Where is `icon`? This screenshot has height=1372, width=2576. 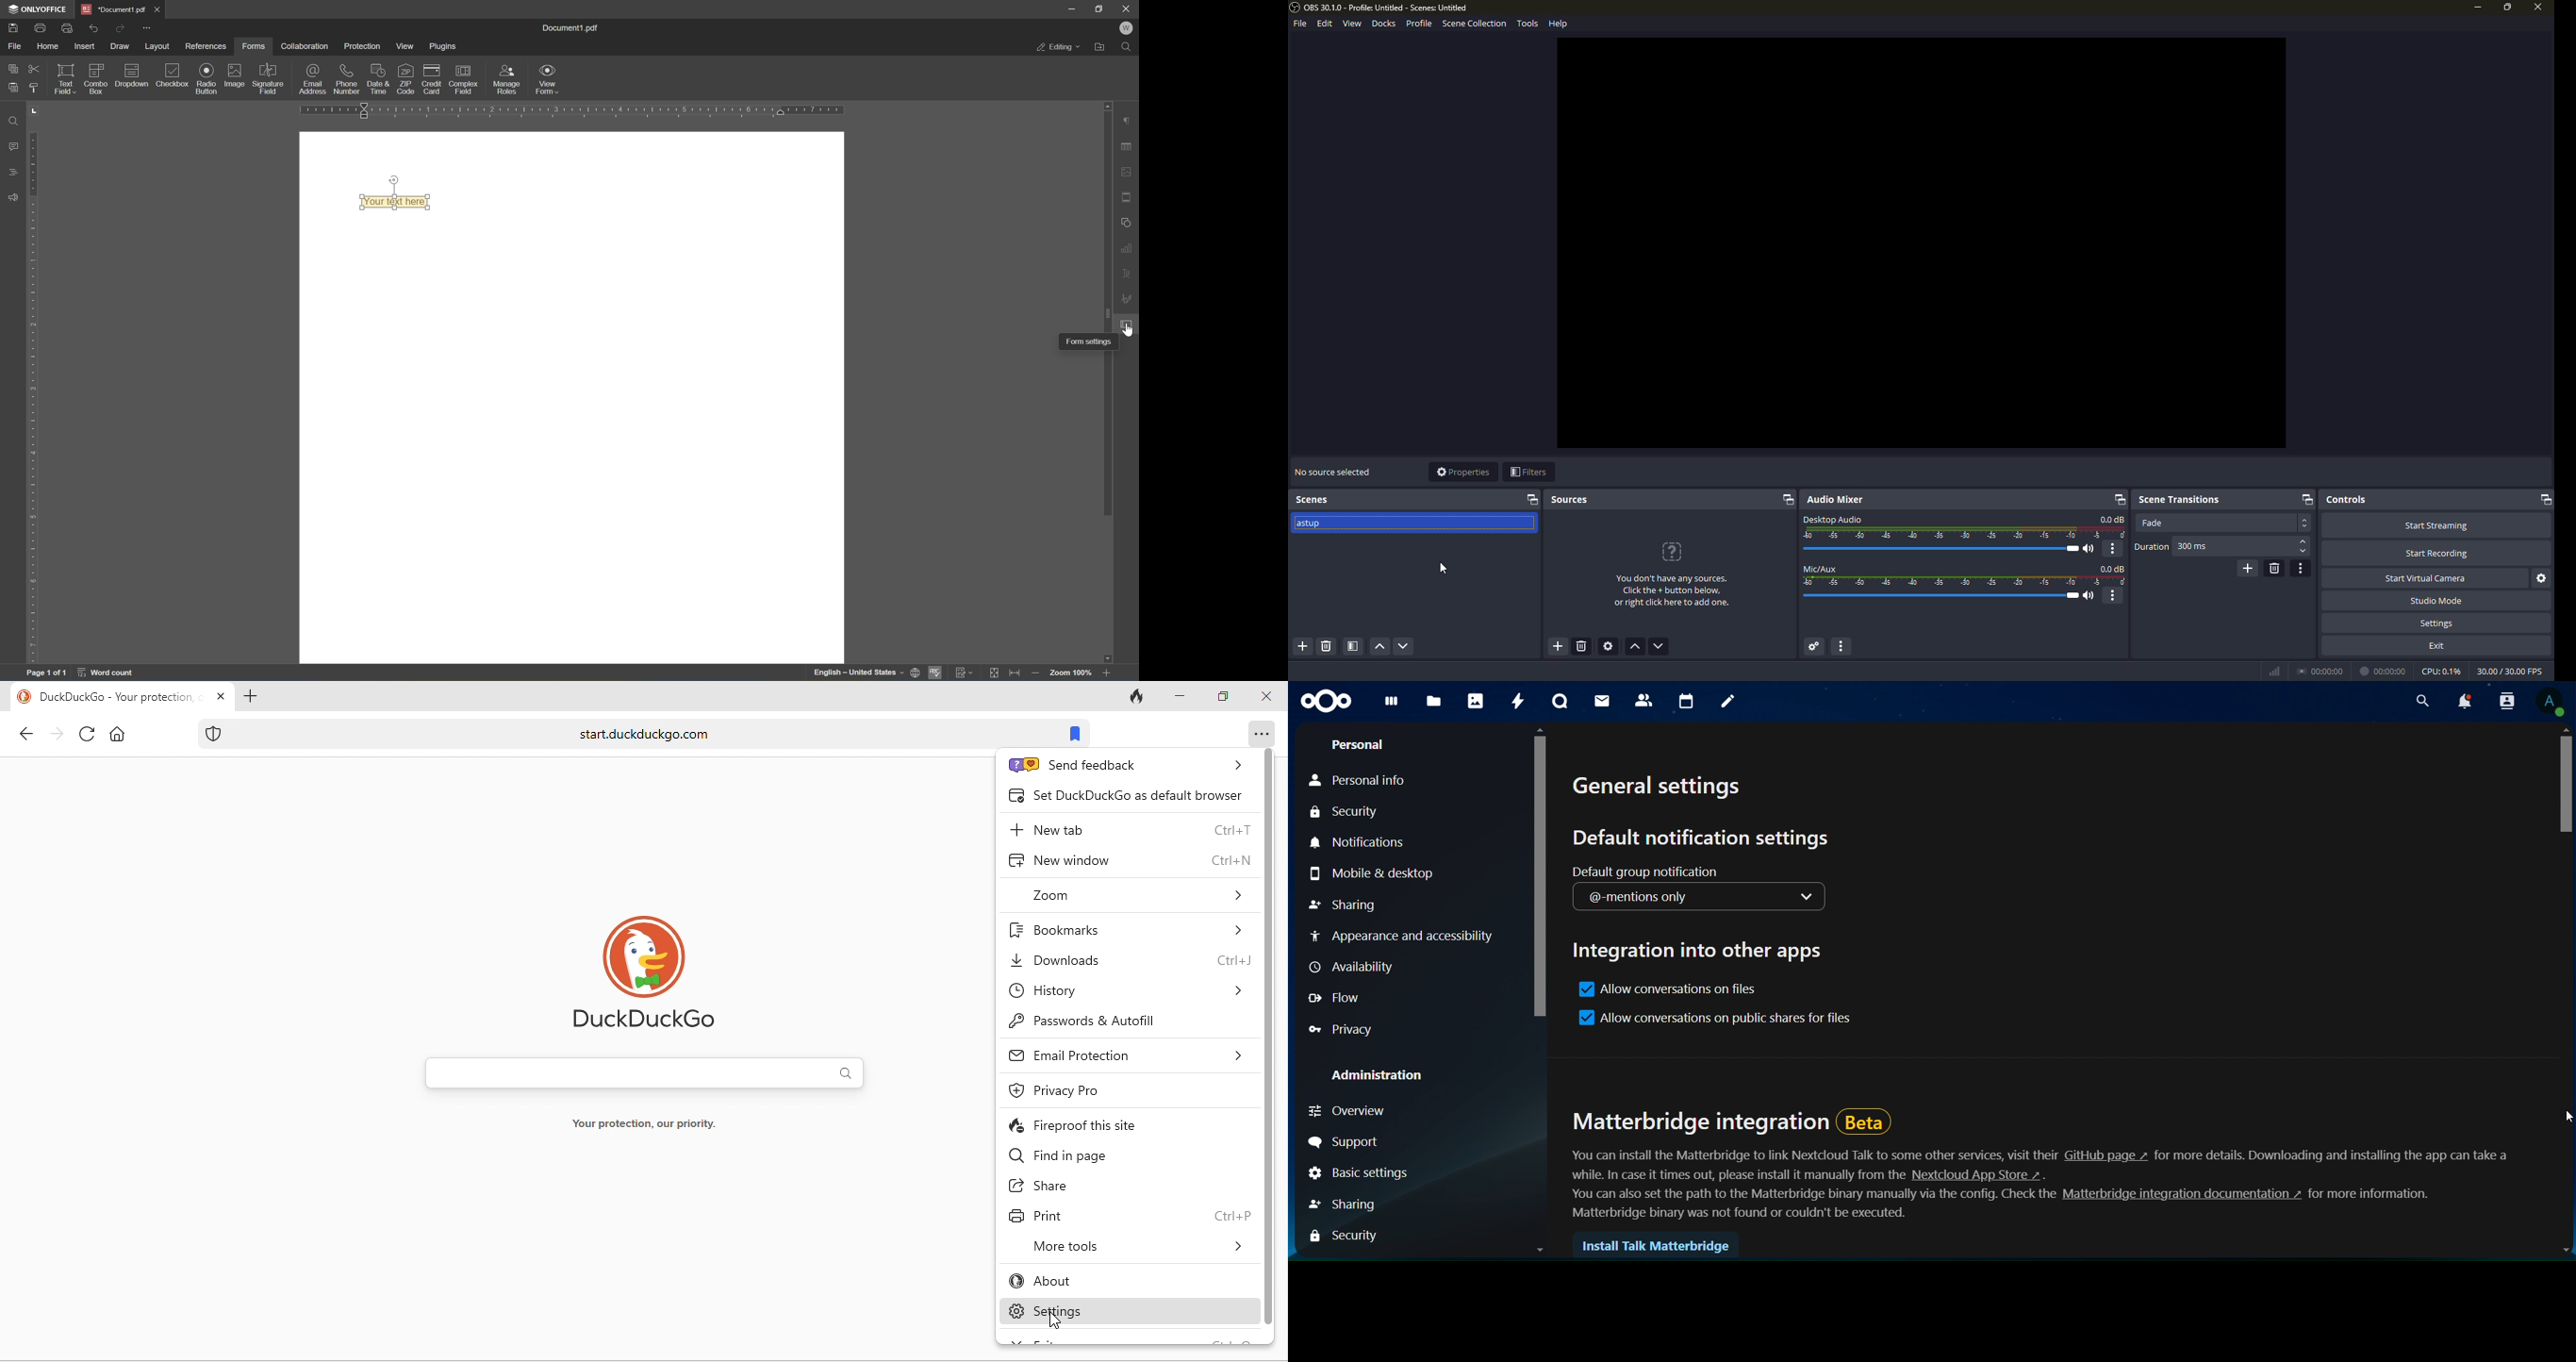
icon is located at coordinates (97, 68).